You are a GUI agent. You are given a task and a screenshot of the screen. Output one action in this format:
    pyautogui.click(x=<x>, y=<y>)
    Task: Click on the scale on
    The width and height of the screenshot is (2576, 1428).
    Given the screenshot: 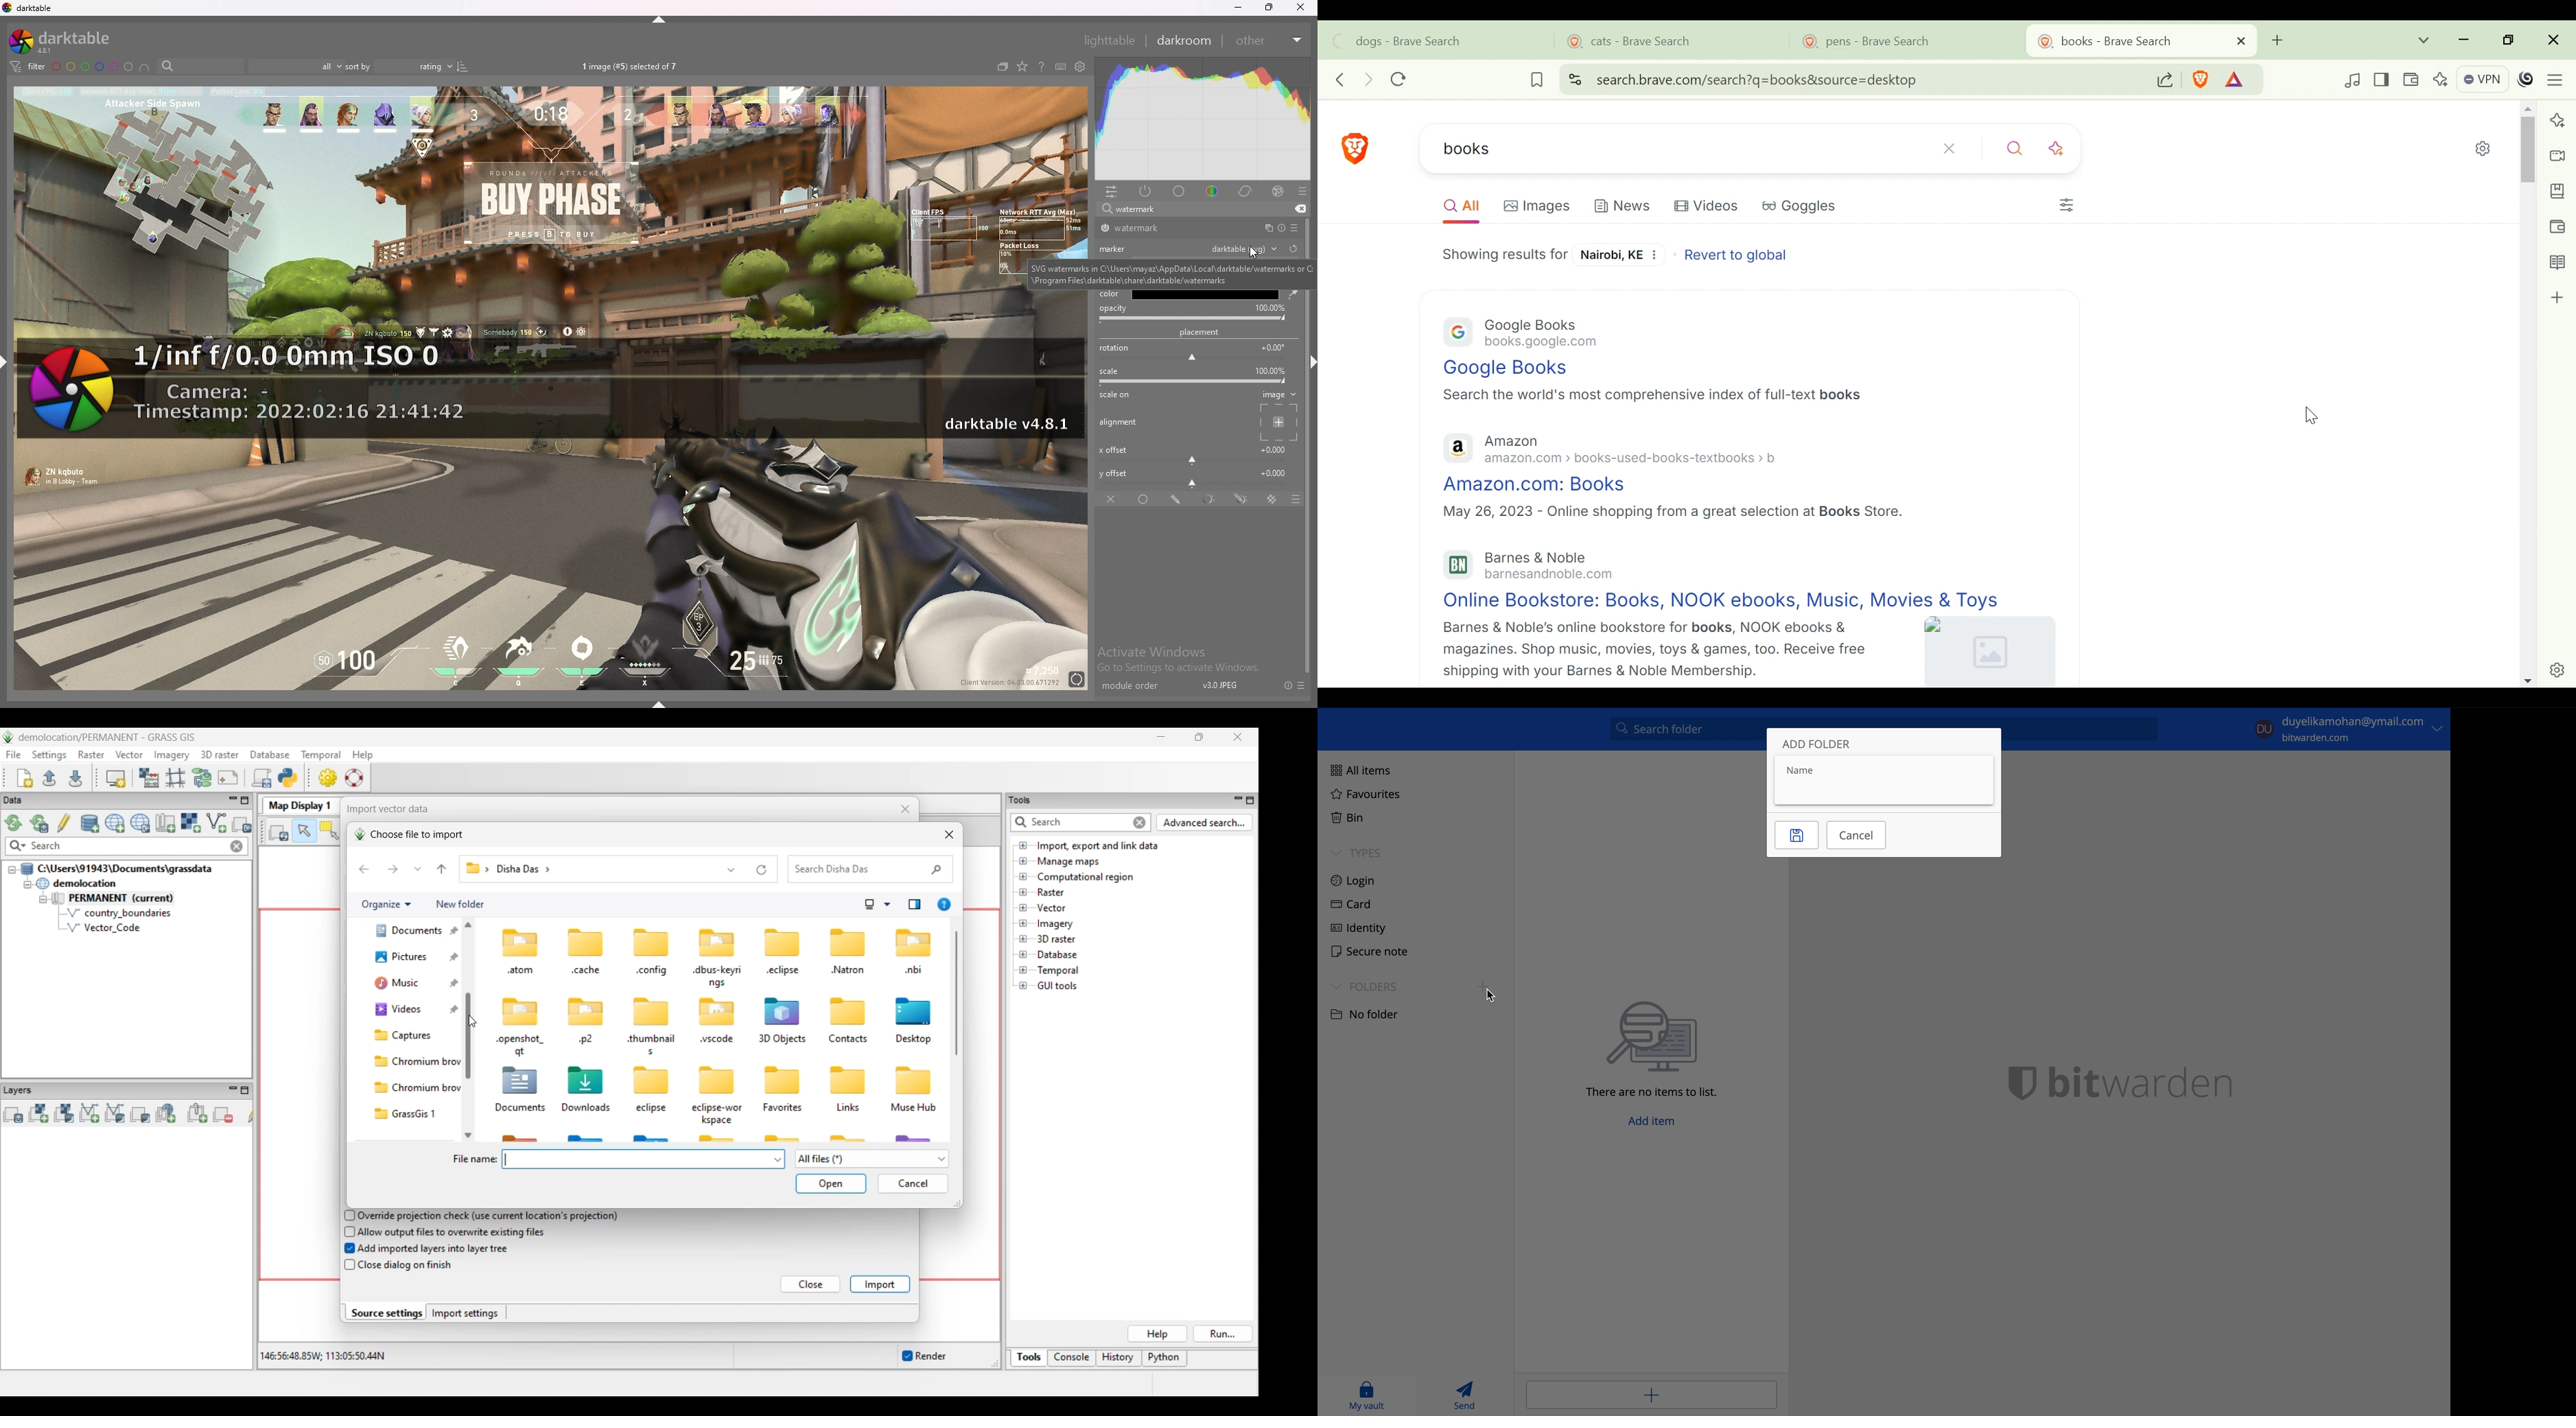 What is the action you would take?
    pyautogui.click(x=1119, y=396)
    